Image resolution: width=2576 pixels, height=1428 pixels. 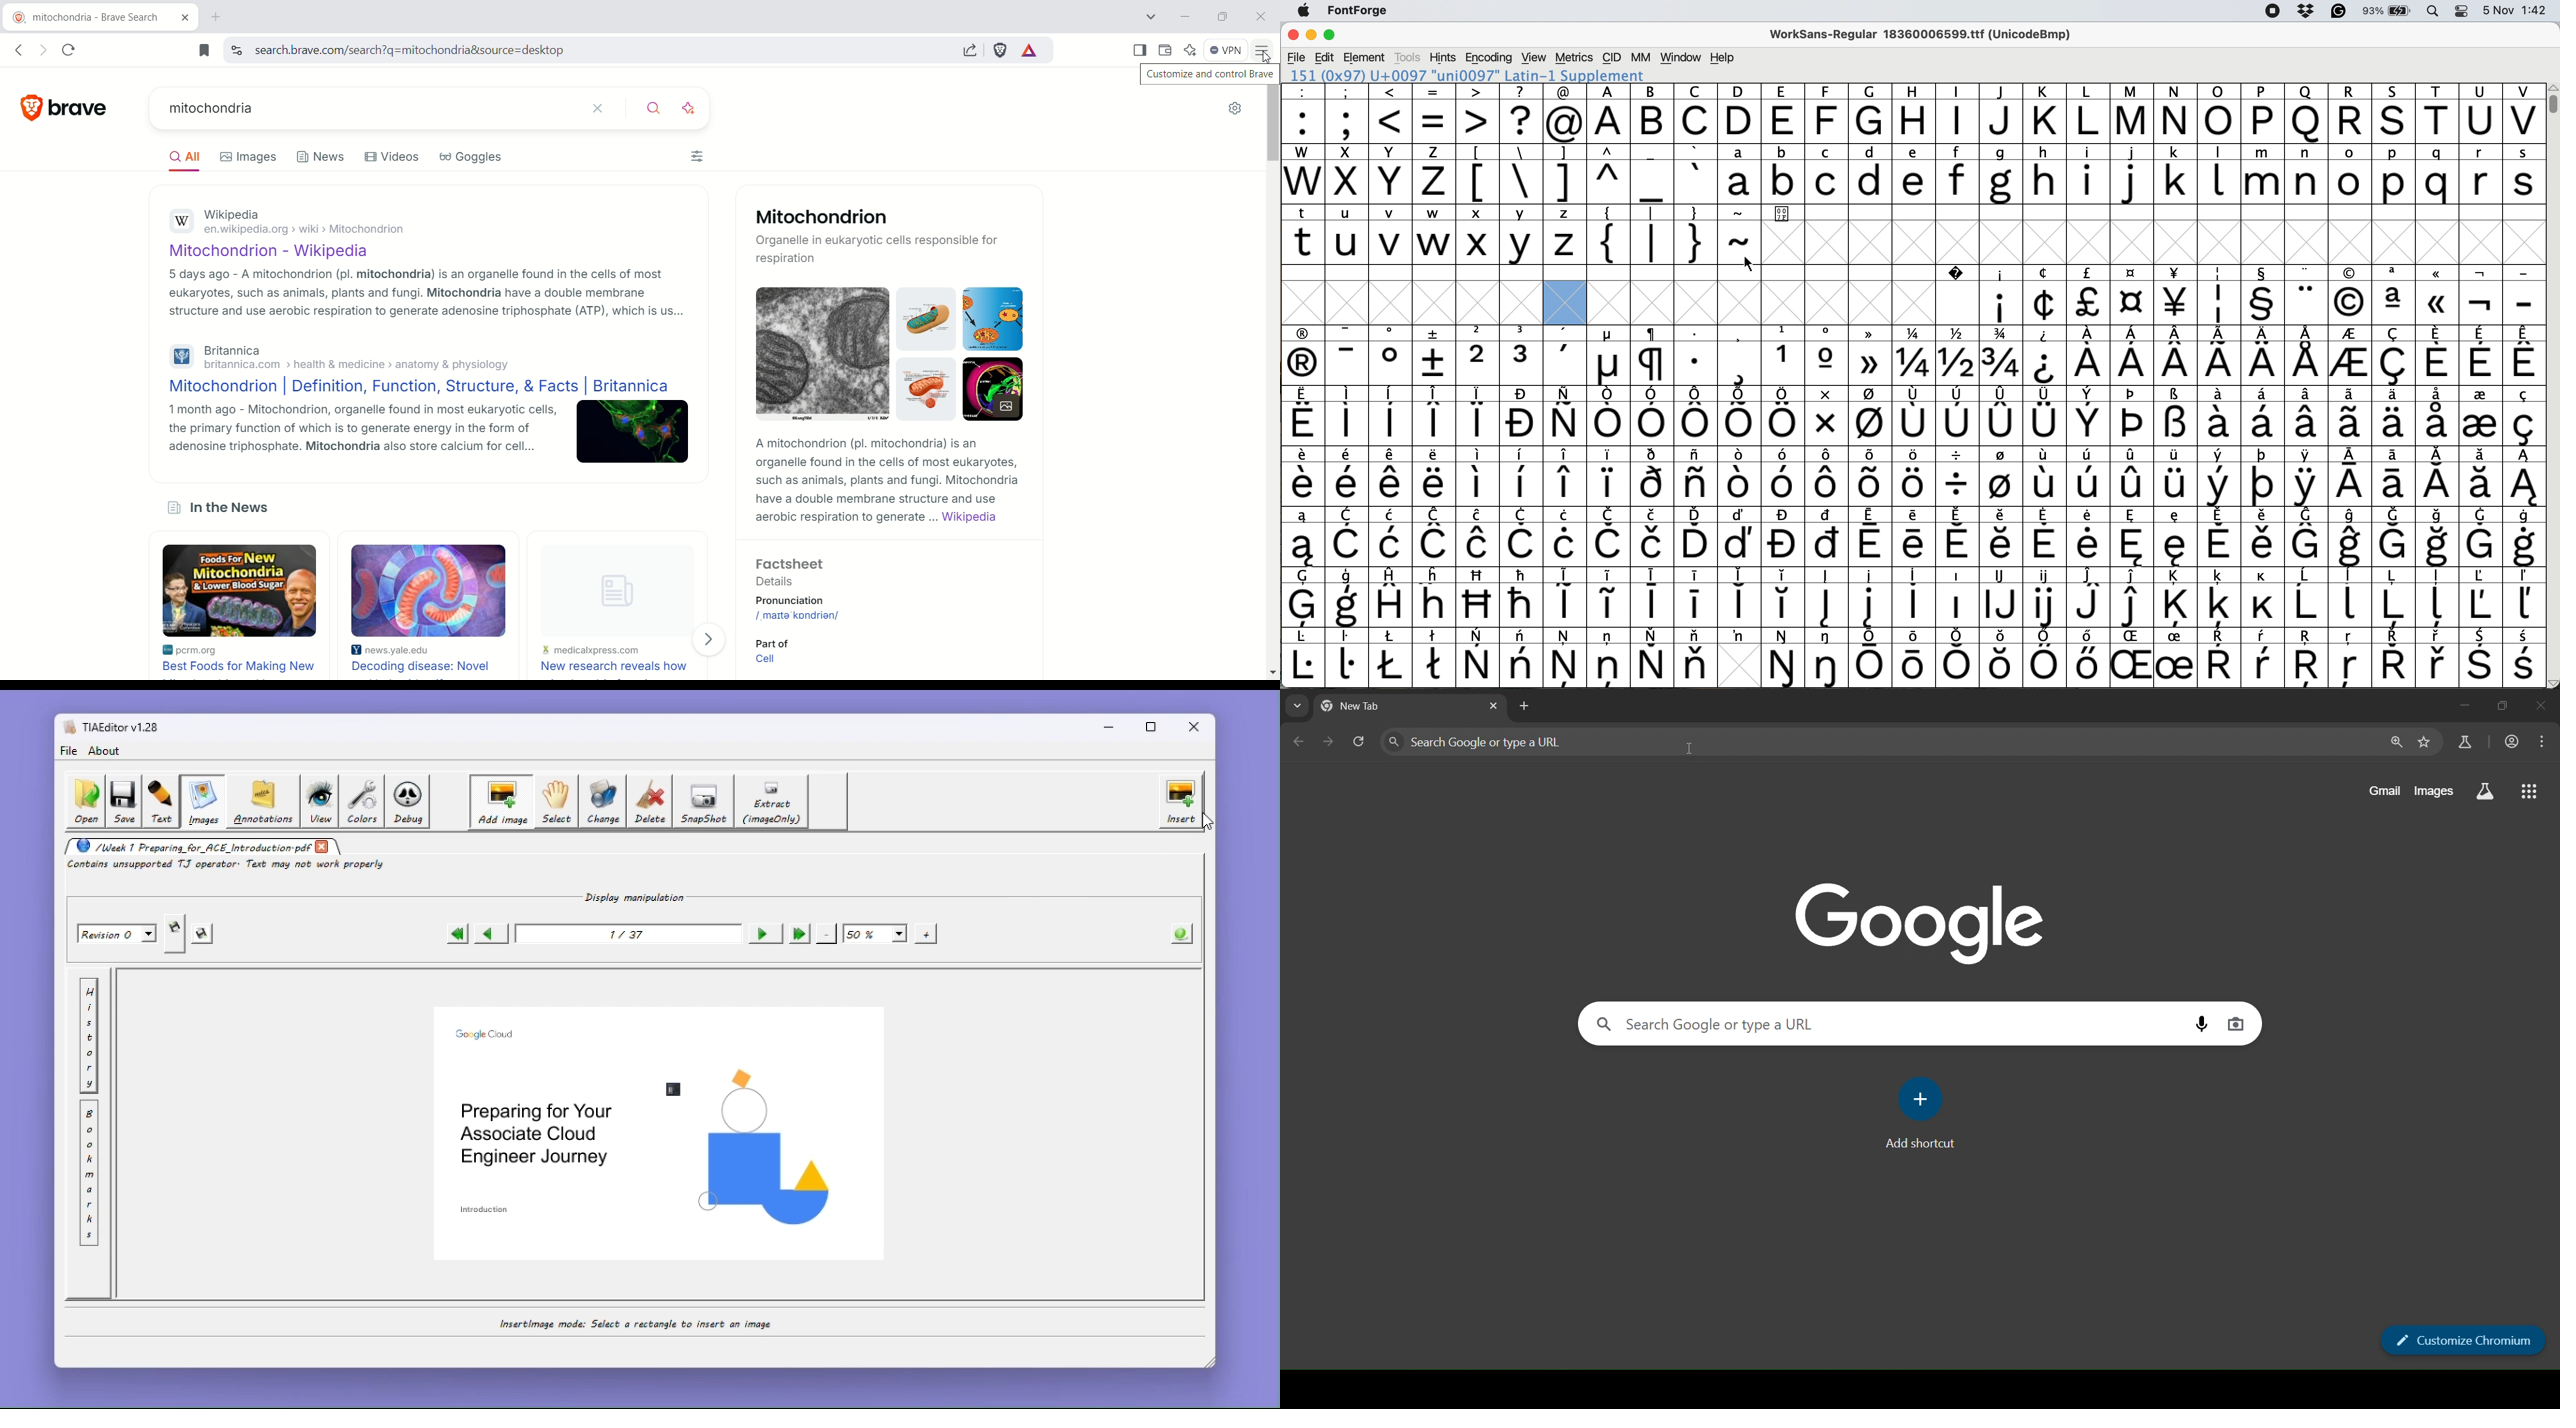 What do you see at coordinates (2046, 356) in the screenshot?
I see `symbol` at bounding box center [2046, 356].